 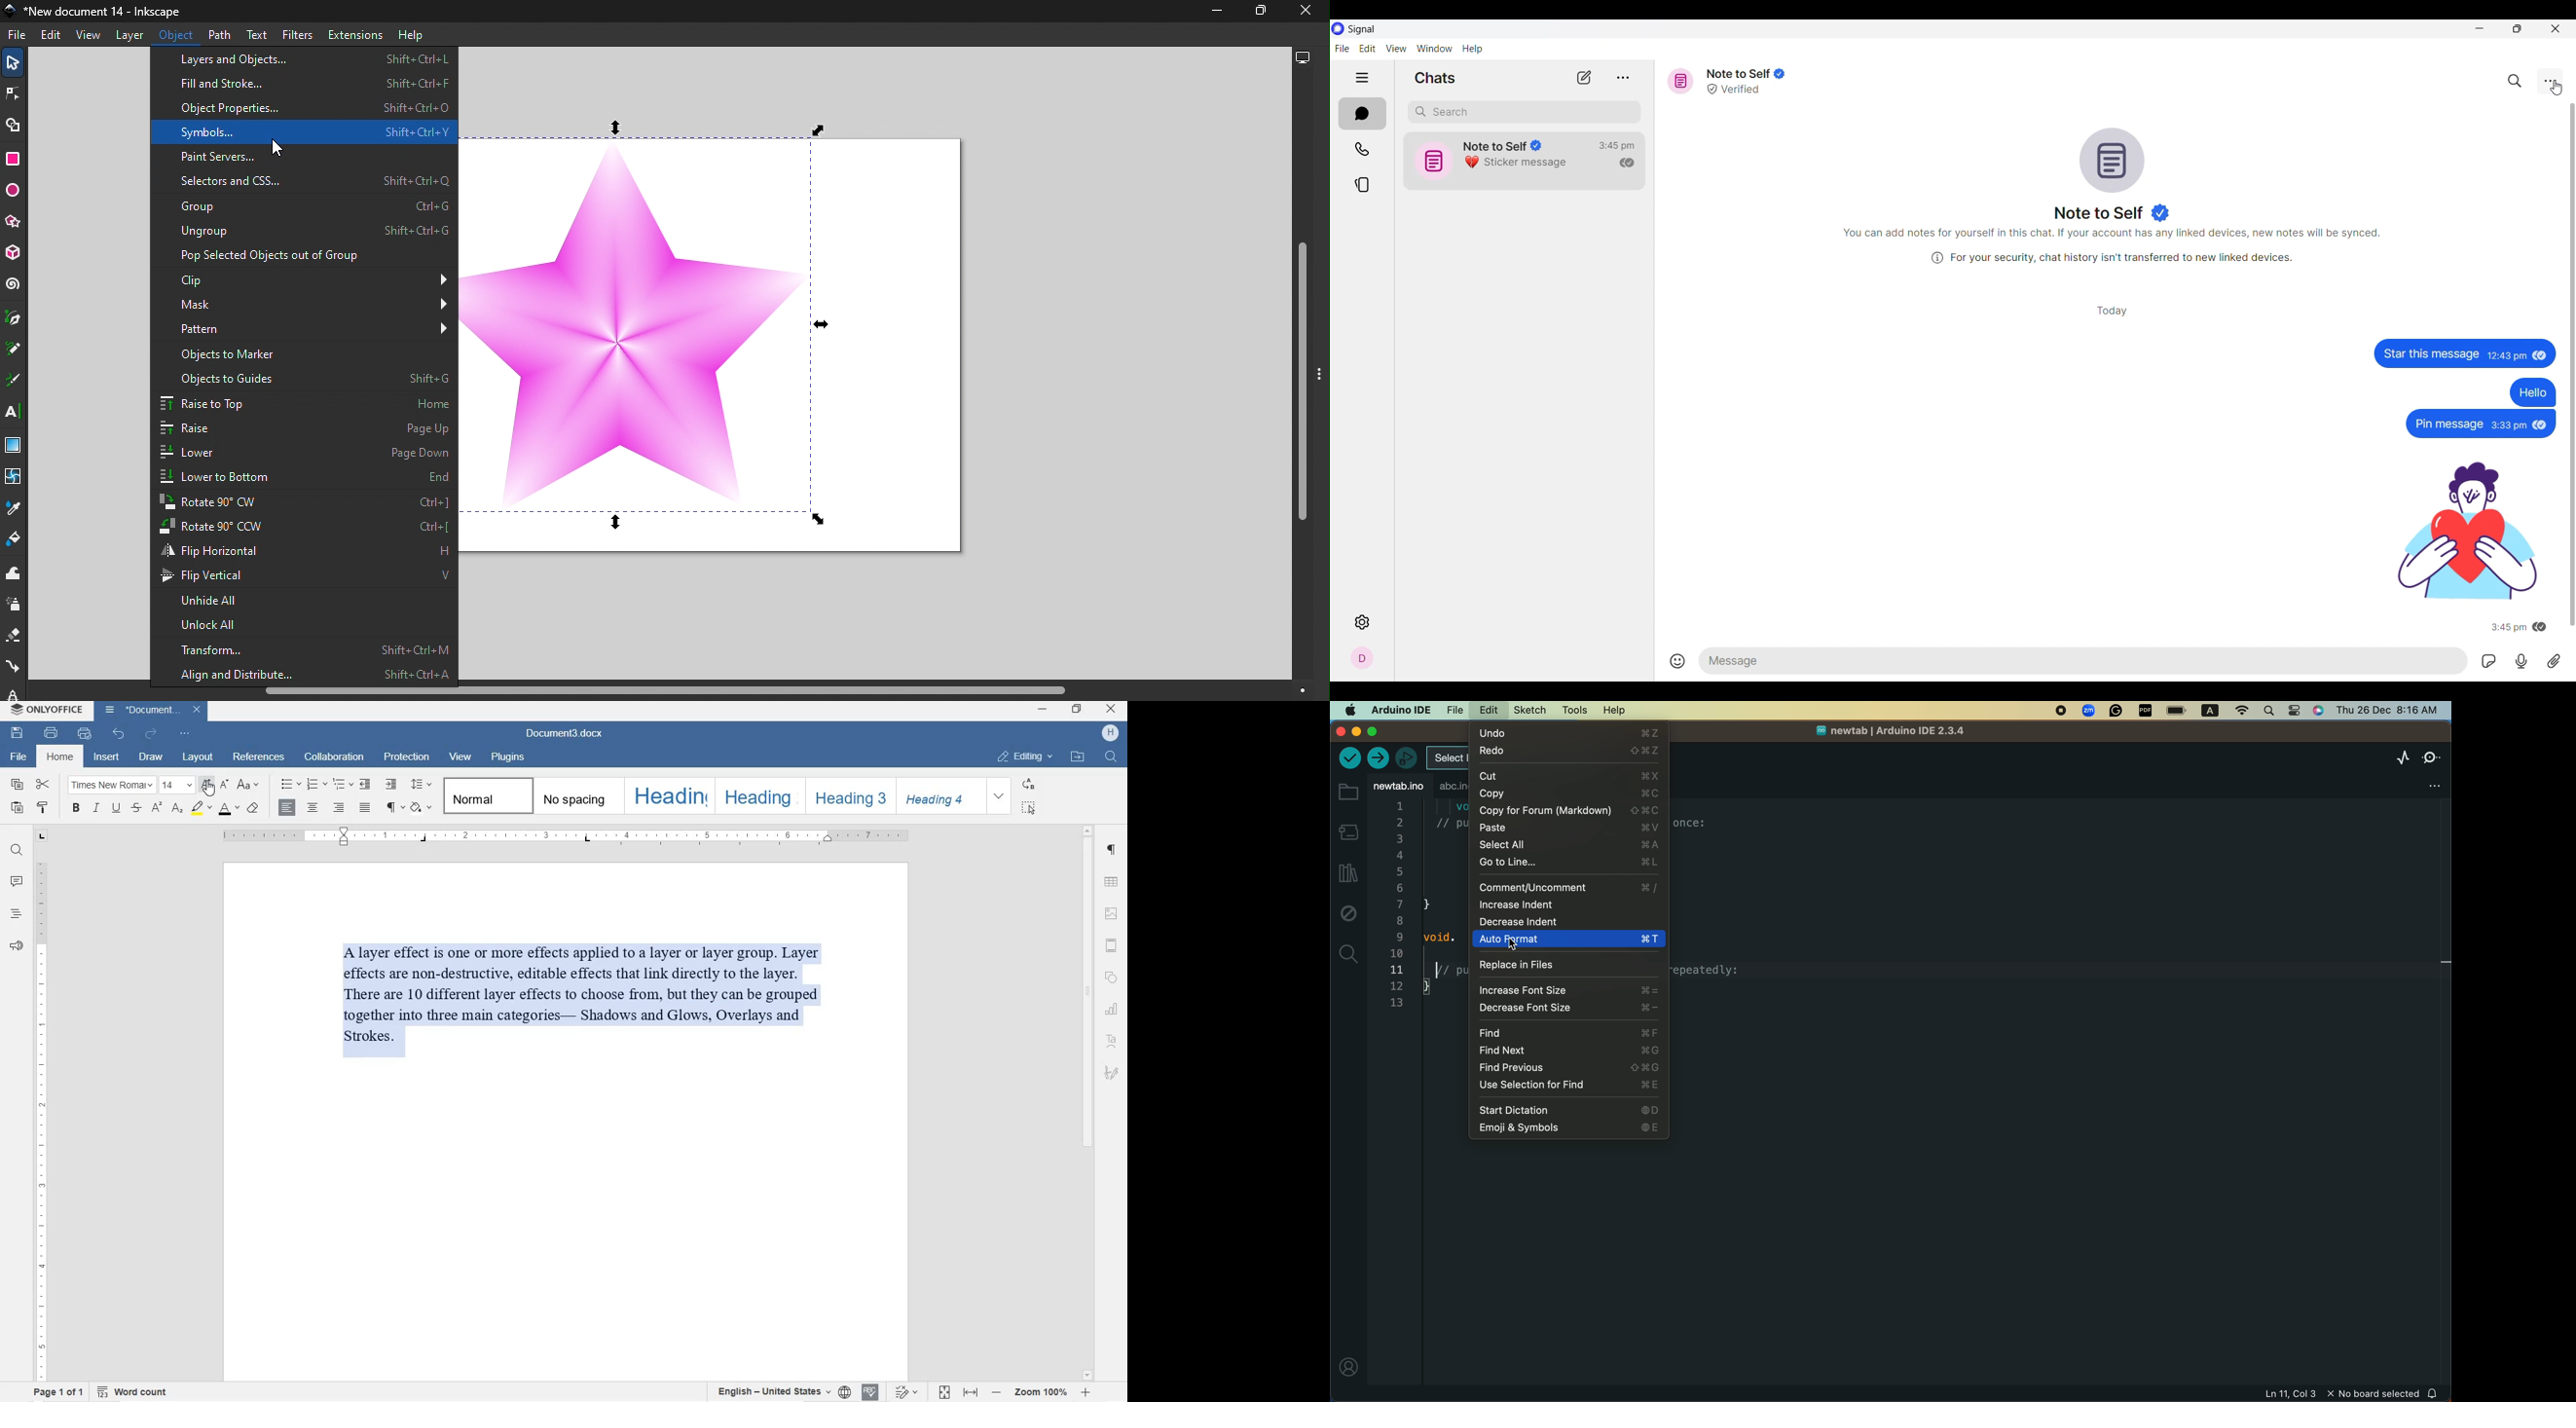 I want to click on comments, so click(x=17, y=883).